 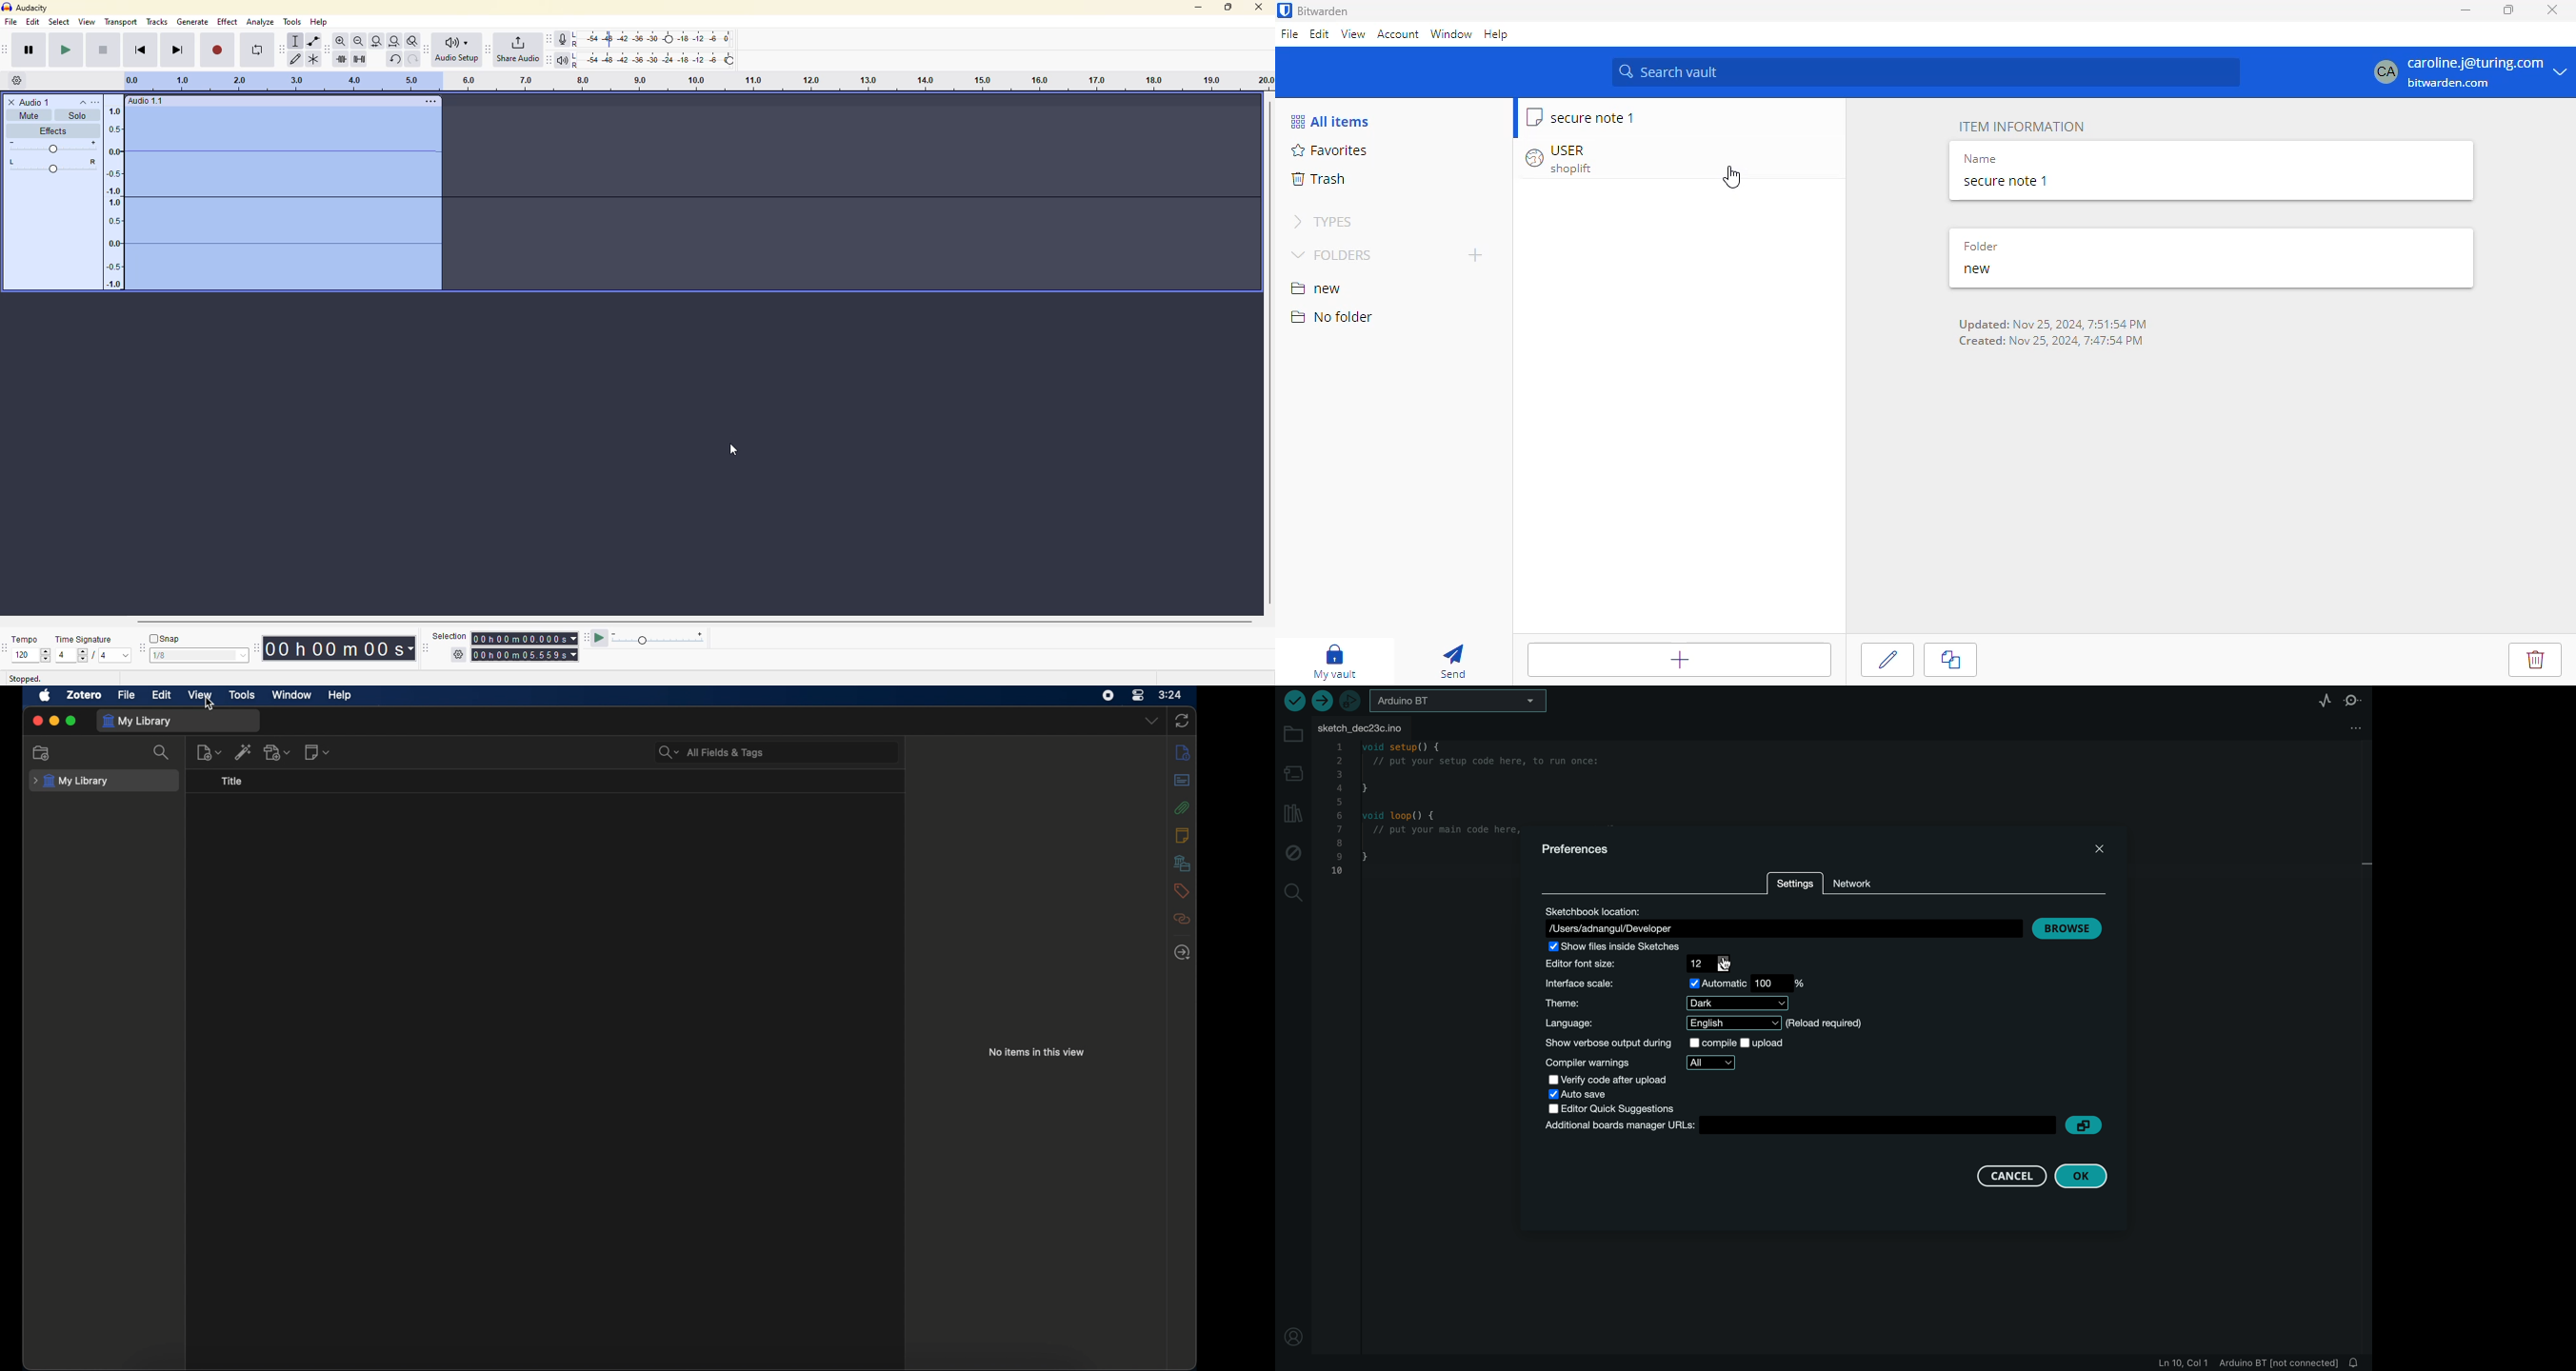 I want to click on favorites, so click(x=1328, y=150).